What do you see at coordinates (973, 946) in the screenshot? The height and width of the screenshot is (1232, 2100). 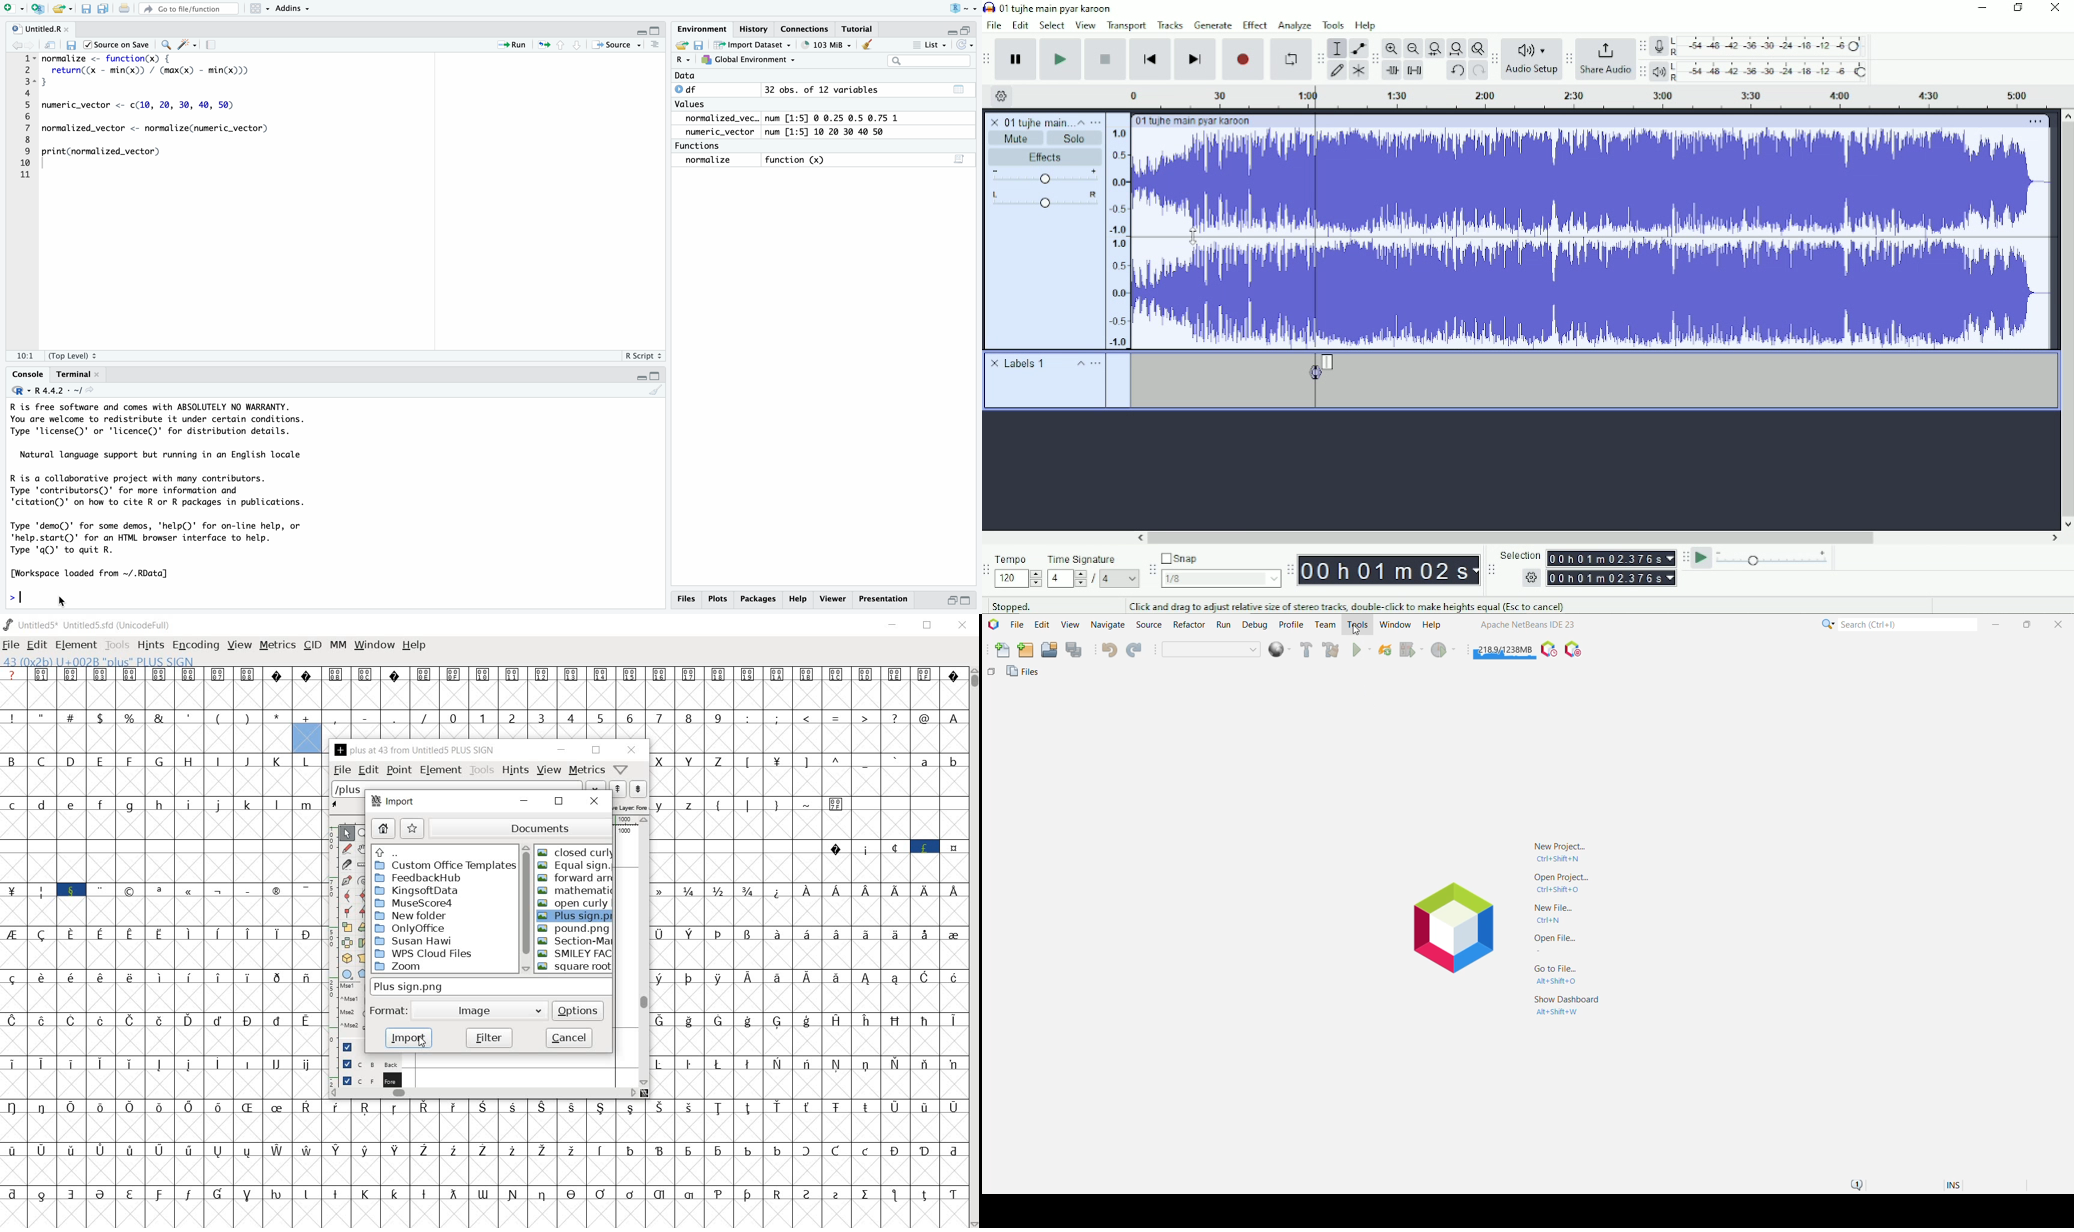 I see `scrollbar` at bounding box center [973, 946].